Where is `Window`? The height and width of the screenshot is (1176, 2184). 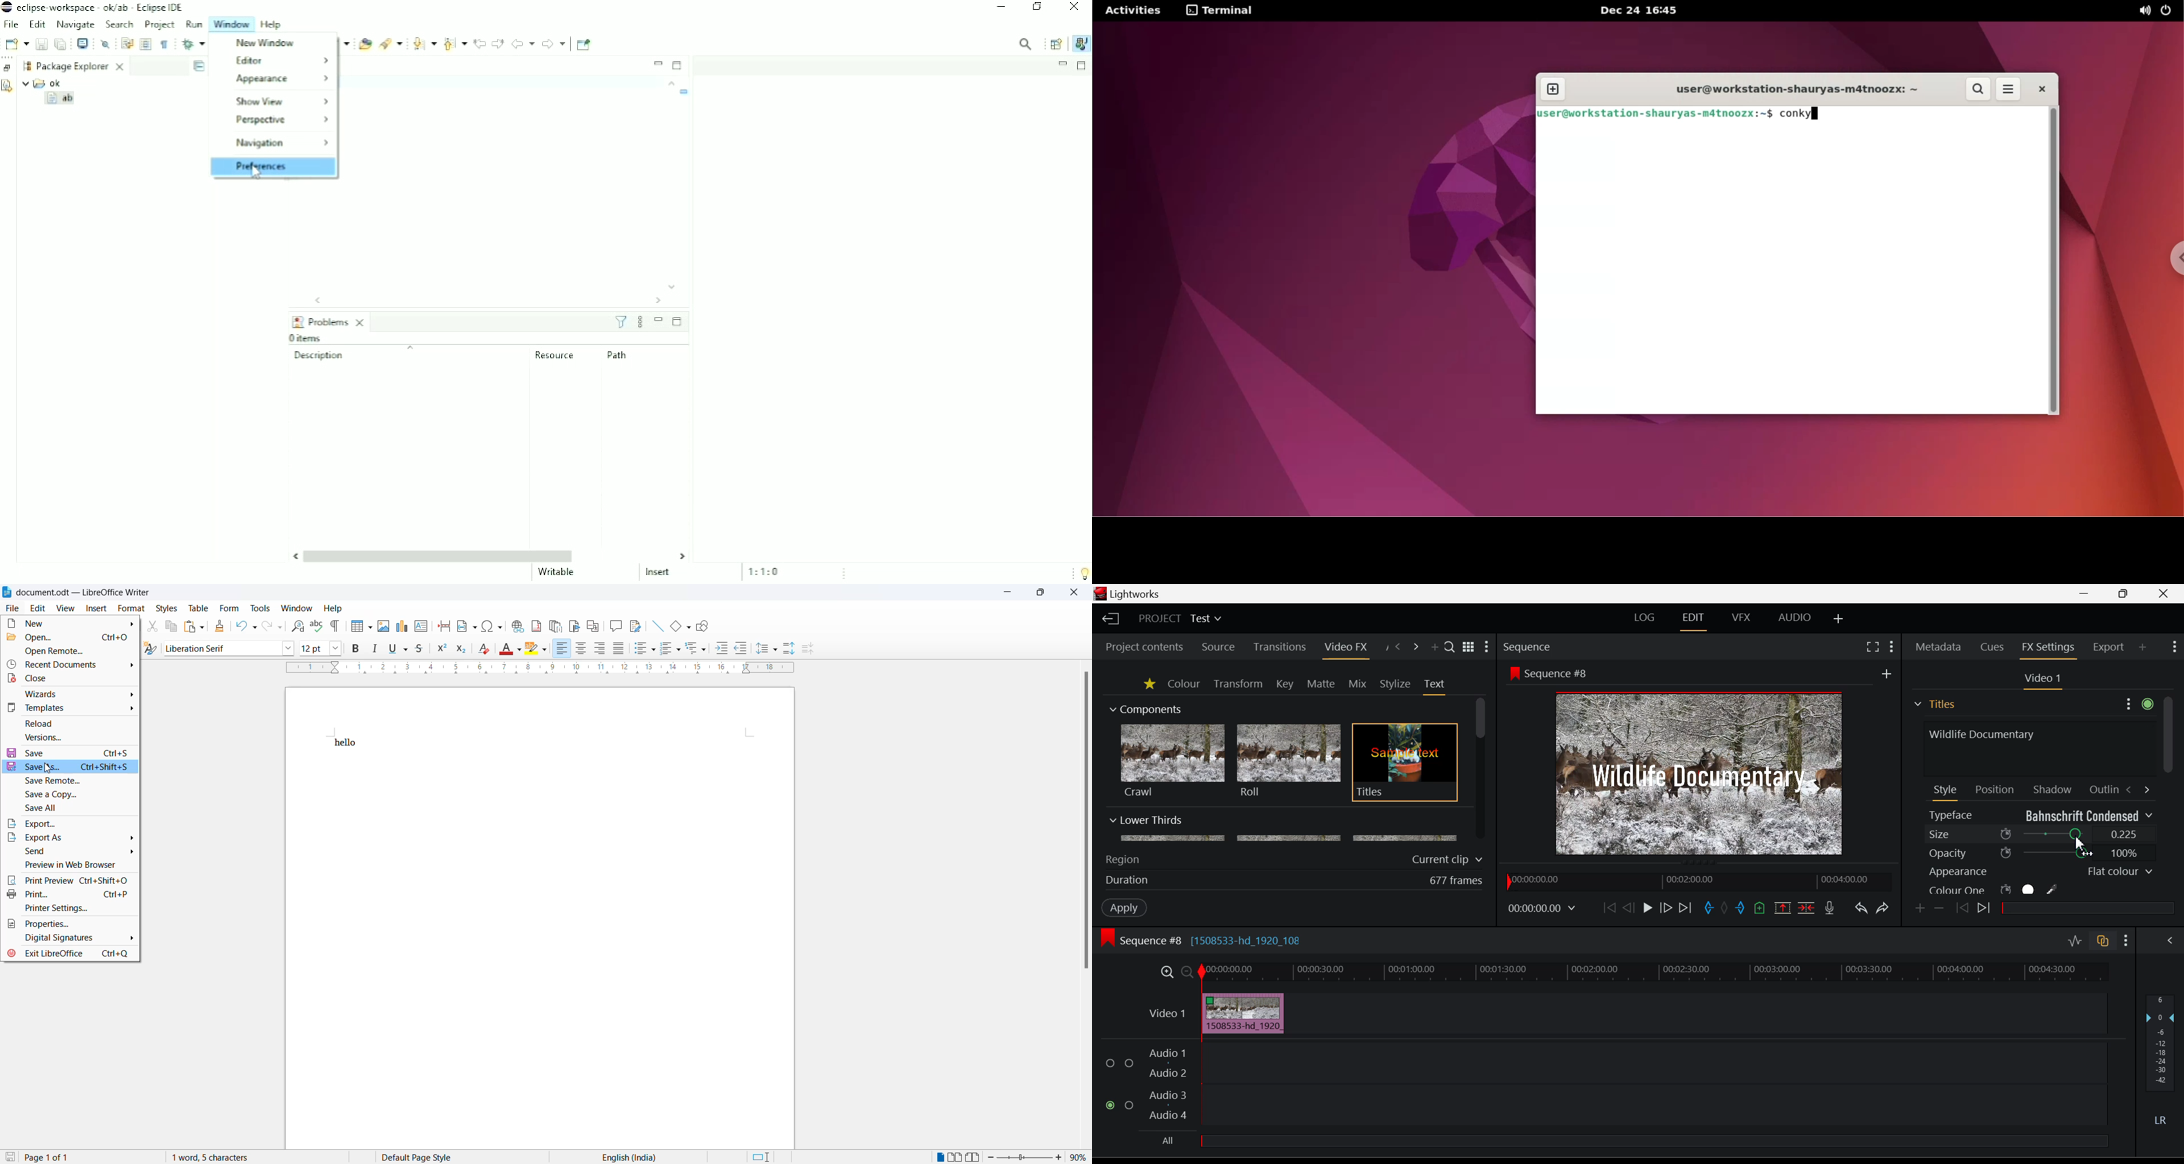 Window is located at coordinates (297, 608).